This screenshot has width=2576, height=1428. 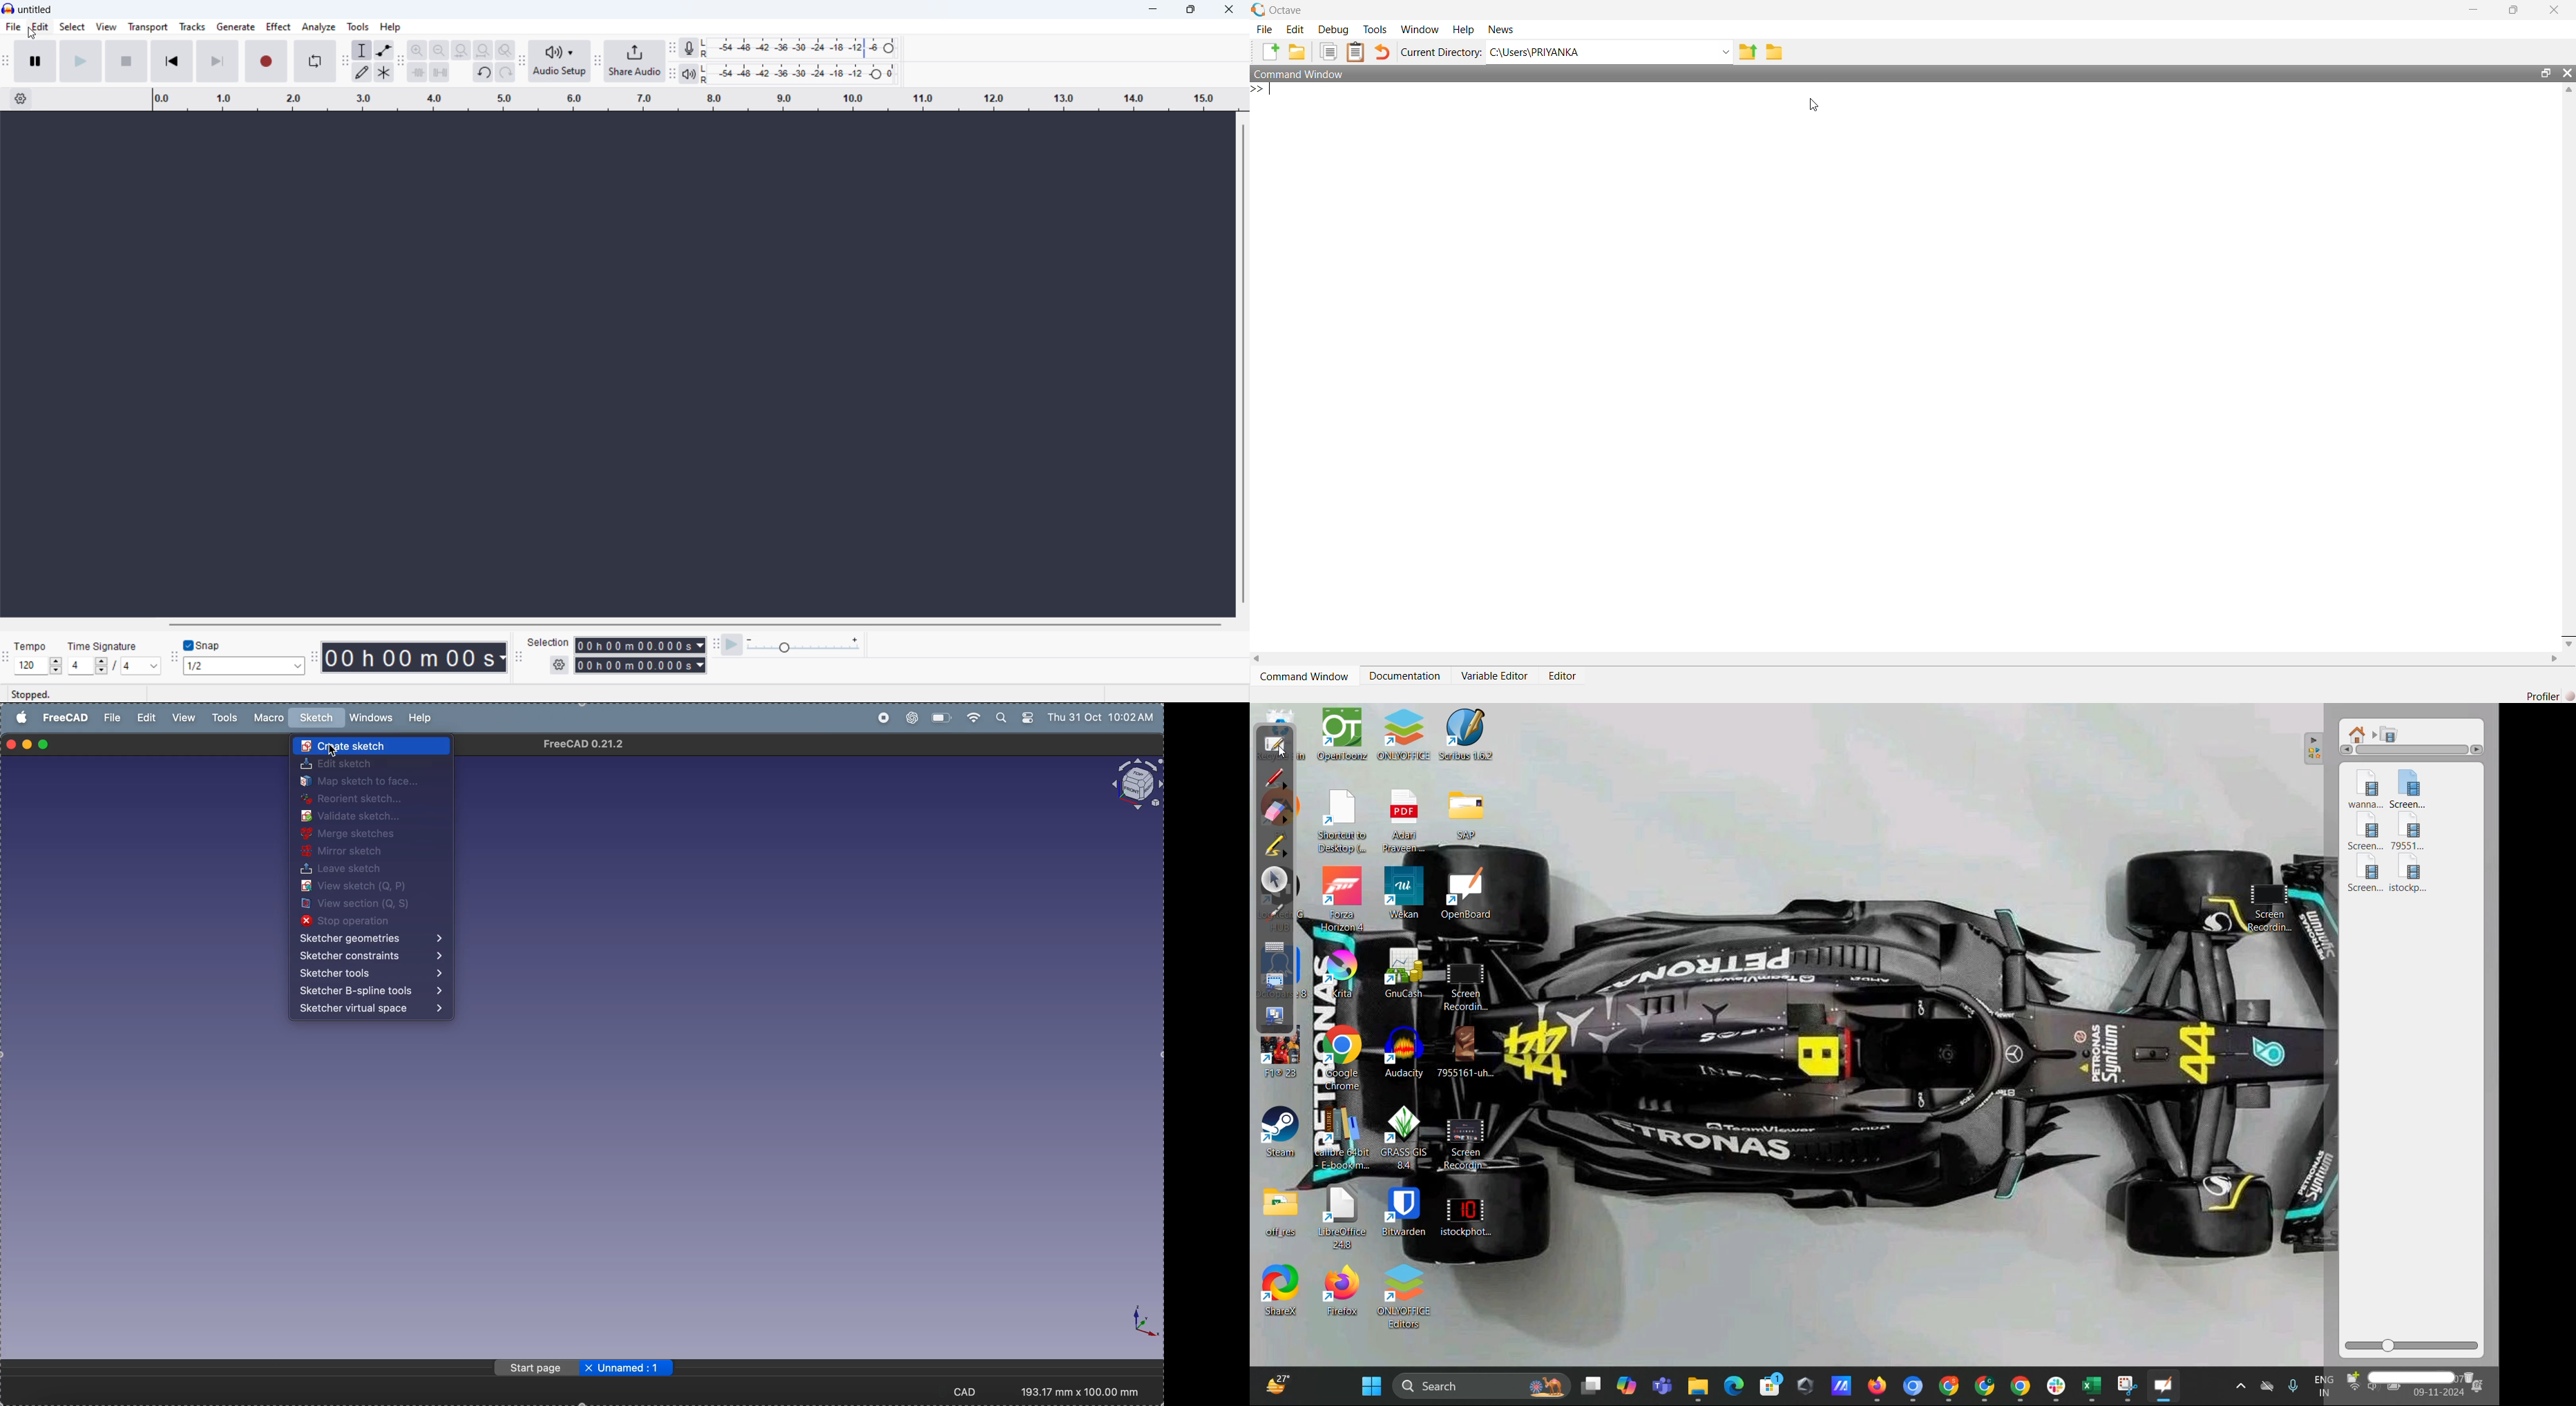 What do you see at coordinates (105, 646) in the screenshot?
I see `Time signature` at bounding box center [105, 646].